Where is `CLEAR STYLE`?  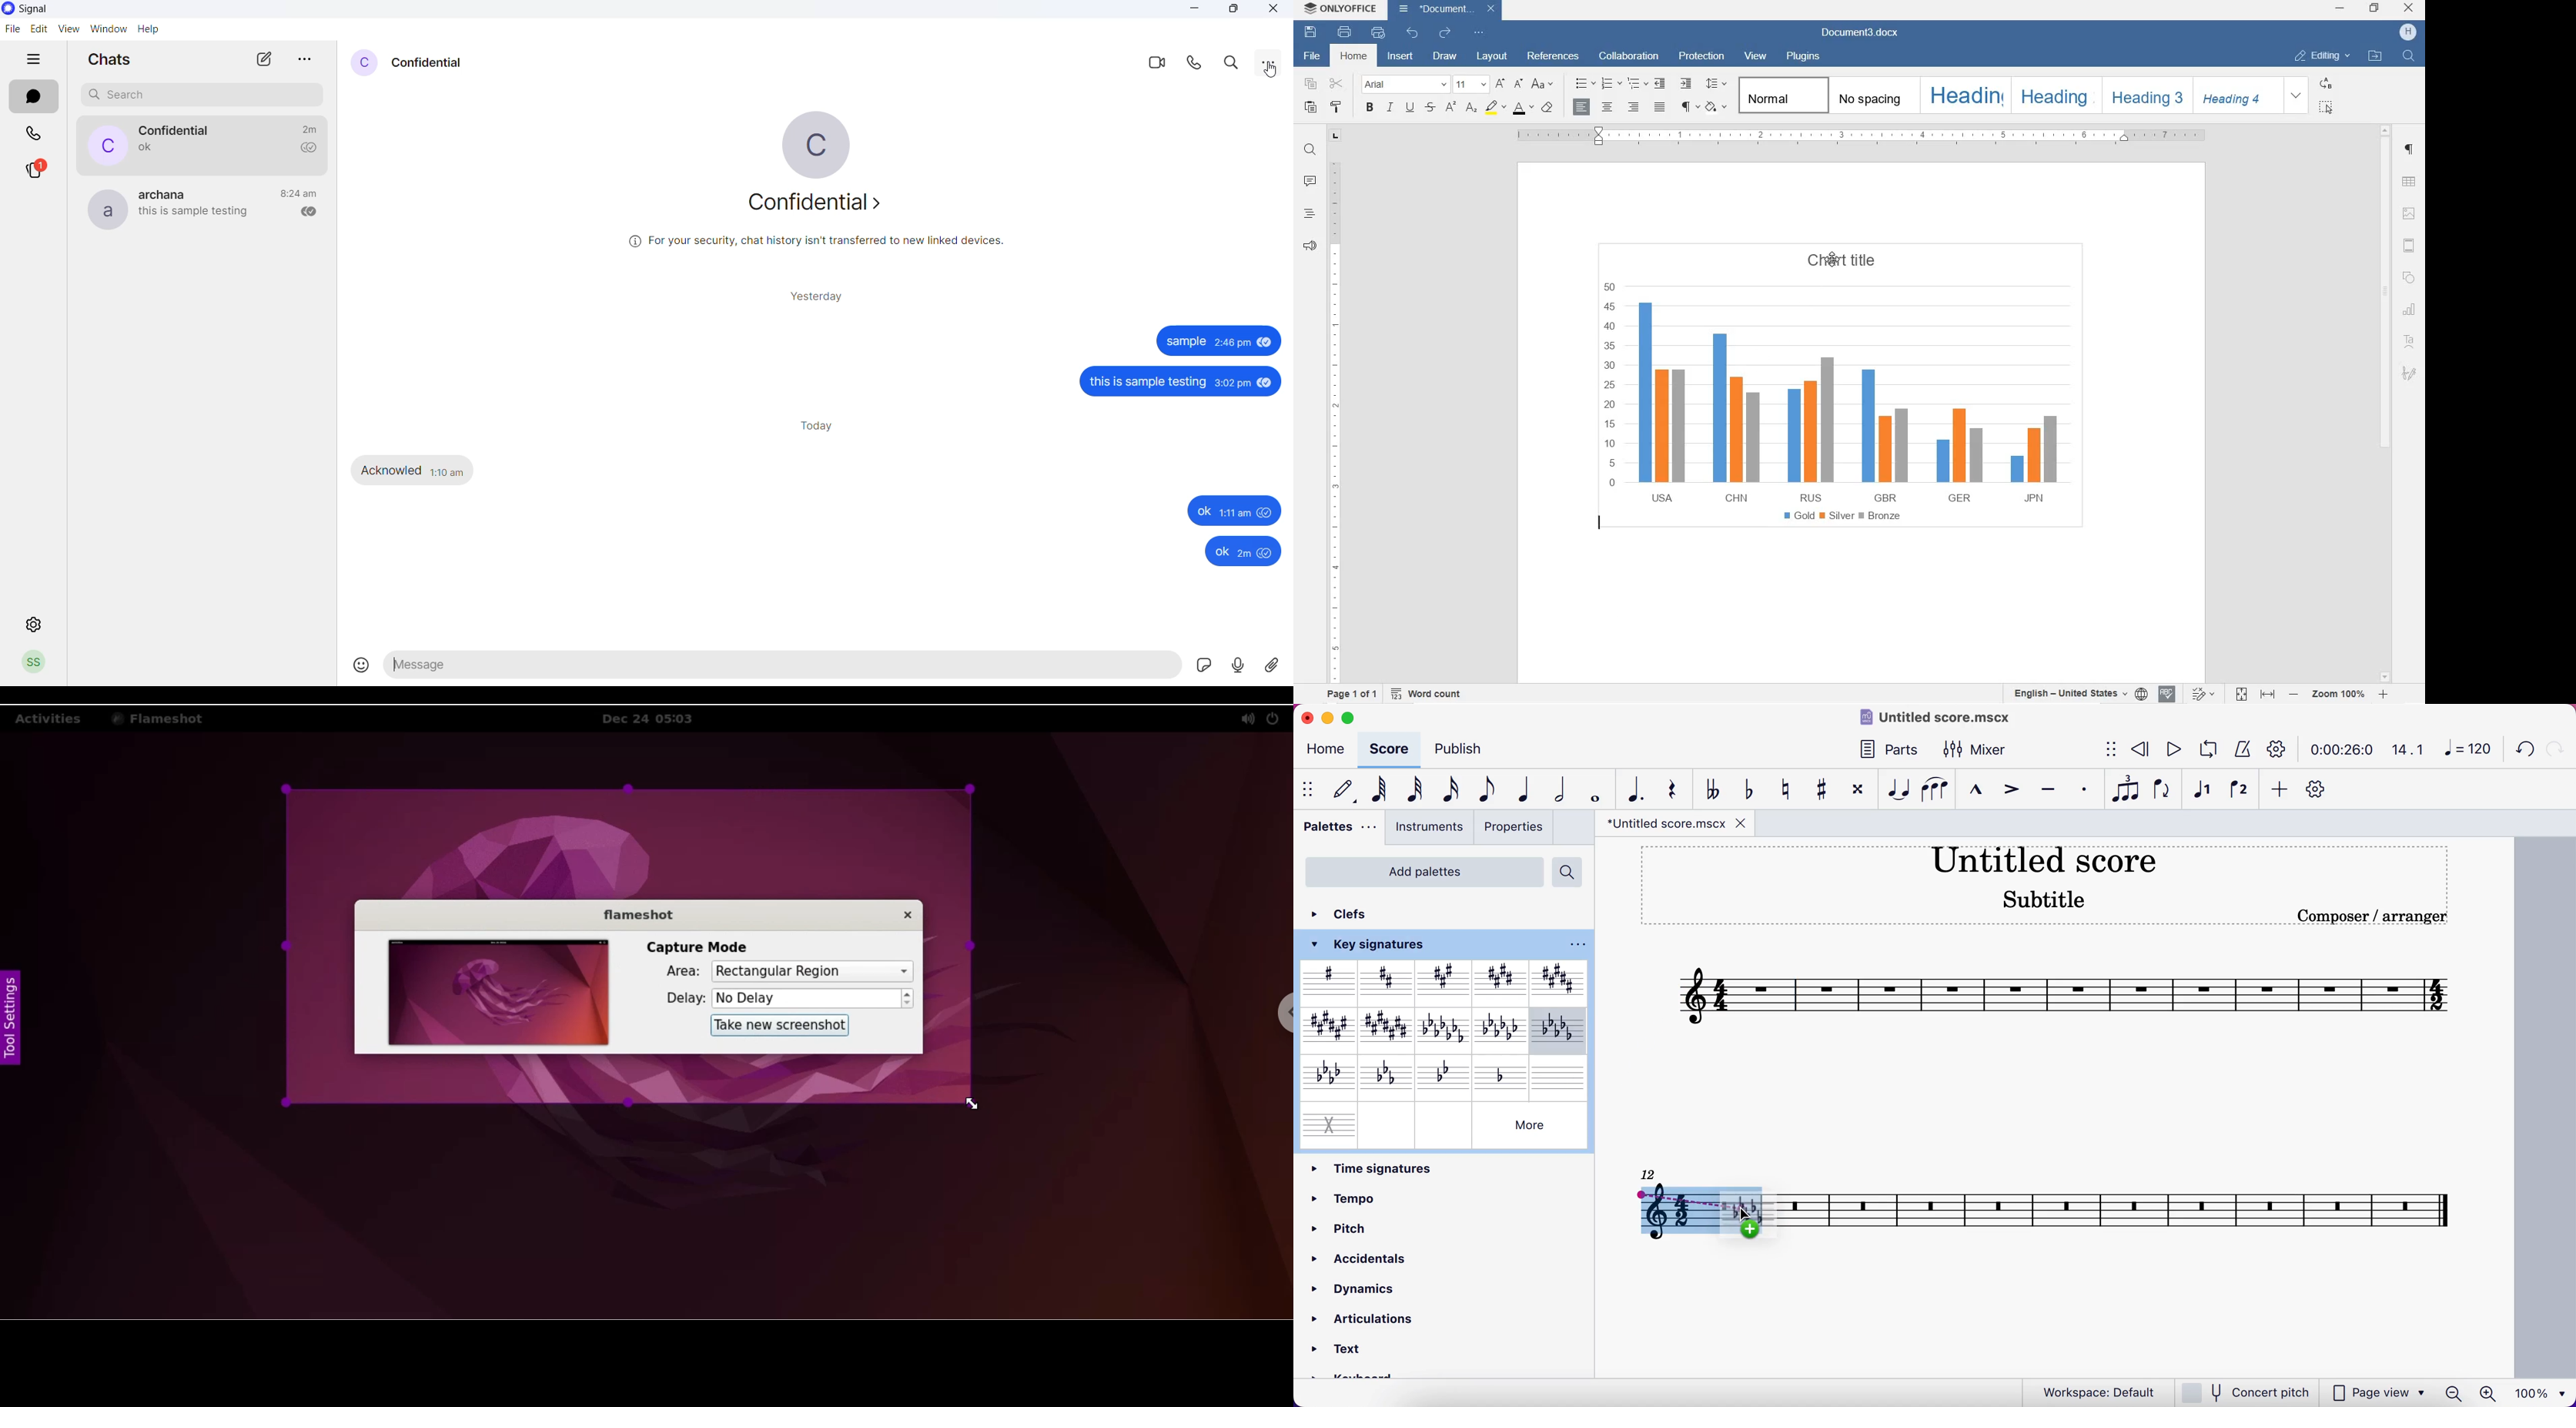
CLEAR STYLE is located at coordinates (1547, 108).